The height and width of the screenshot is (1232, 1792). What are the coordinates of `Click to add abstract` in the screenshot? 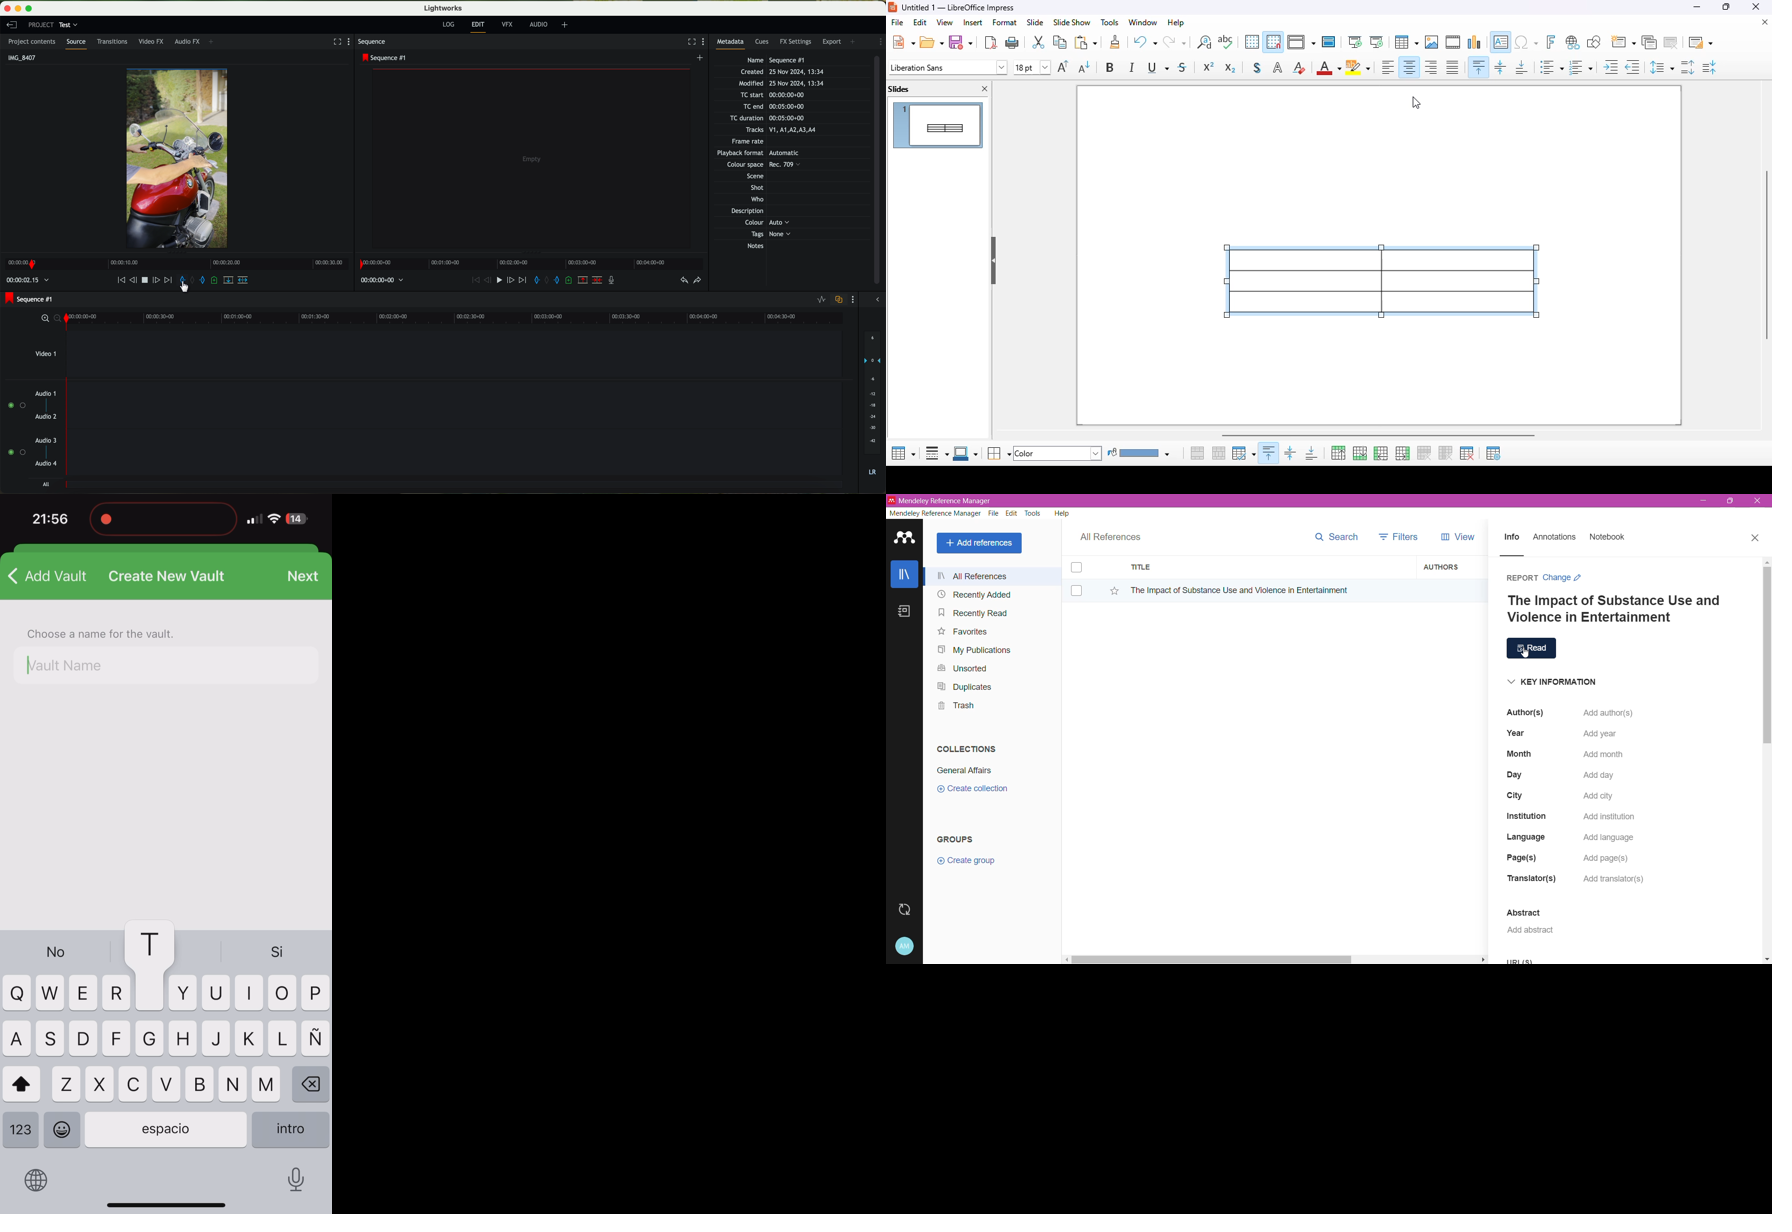 It's located at (1614, 712).